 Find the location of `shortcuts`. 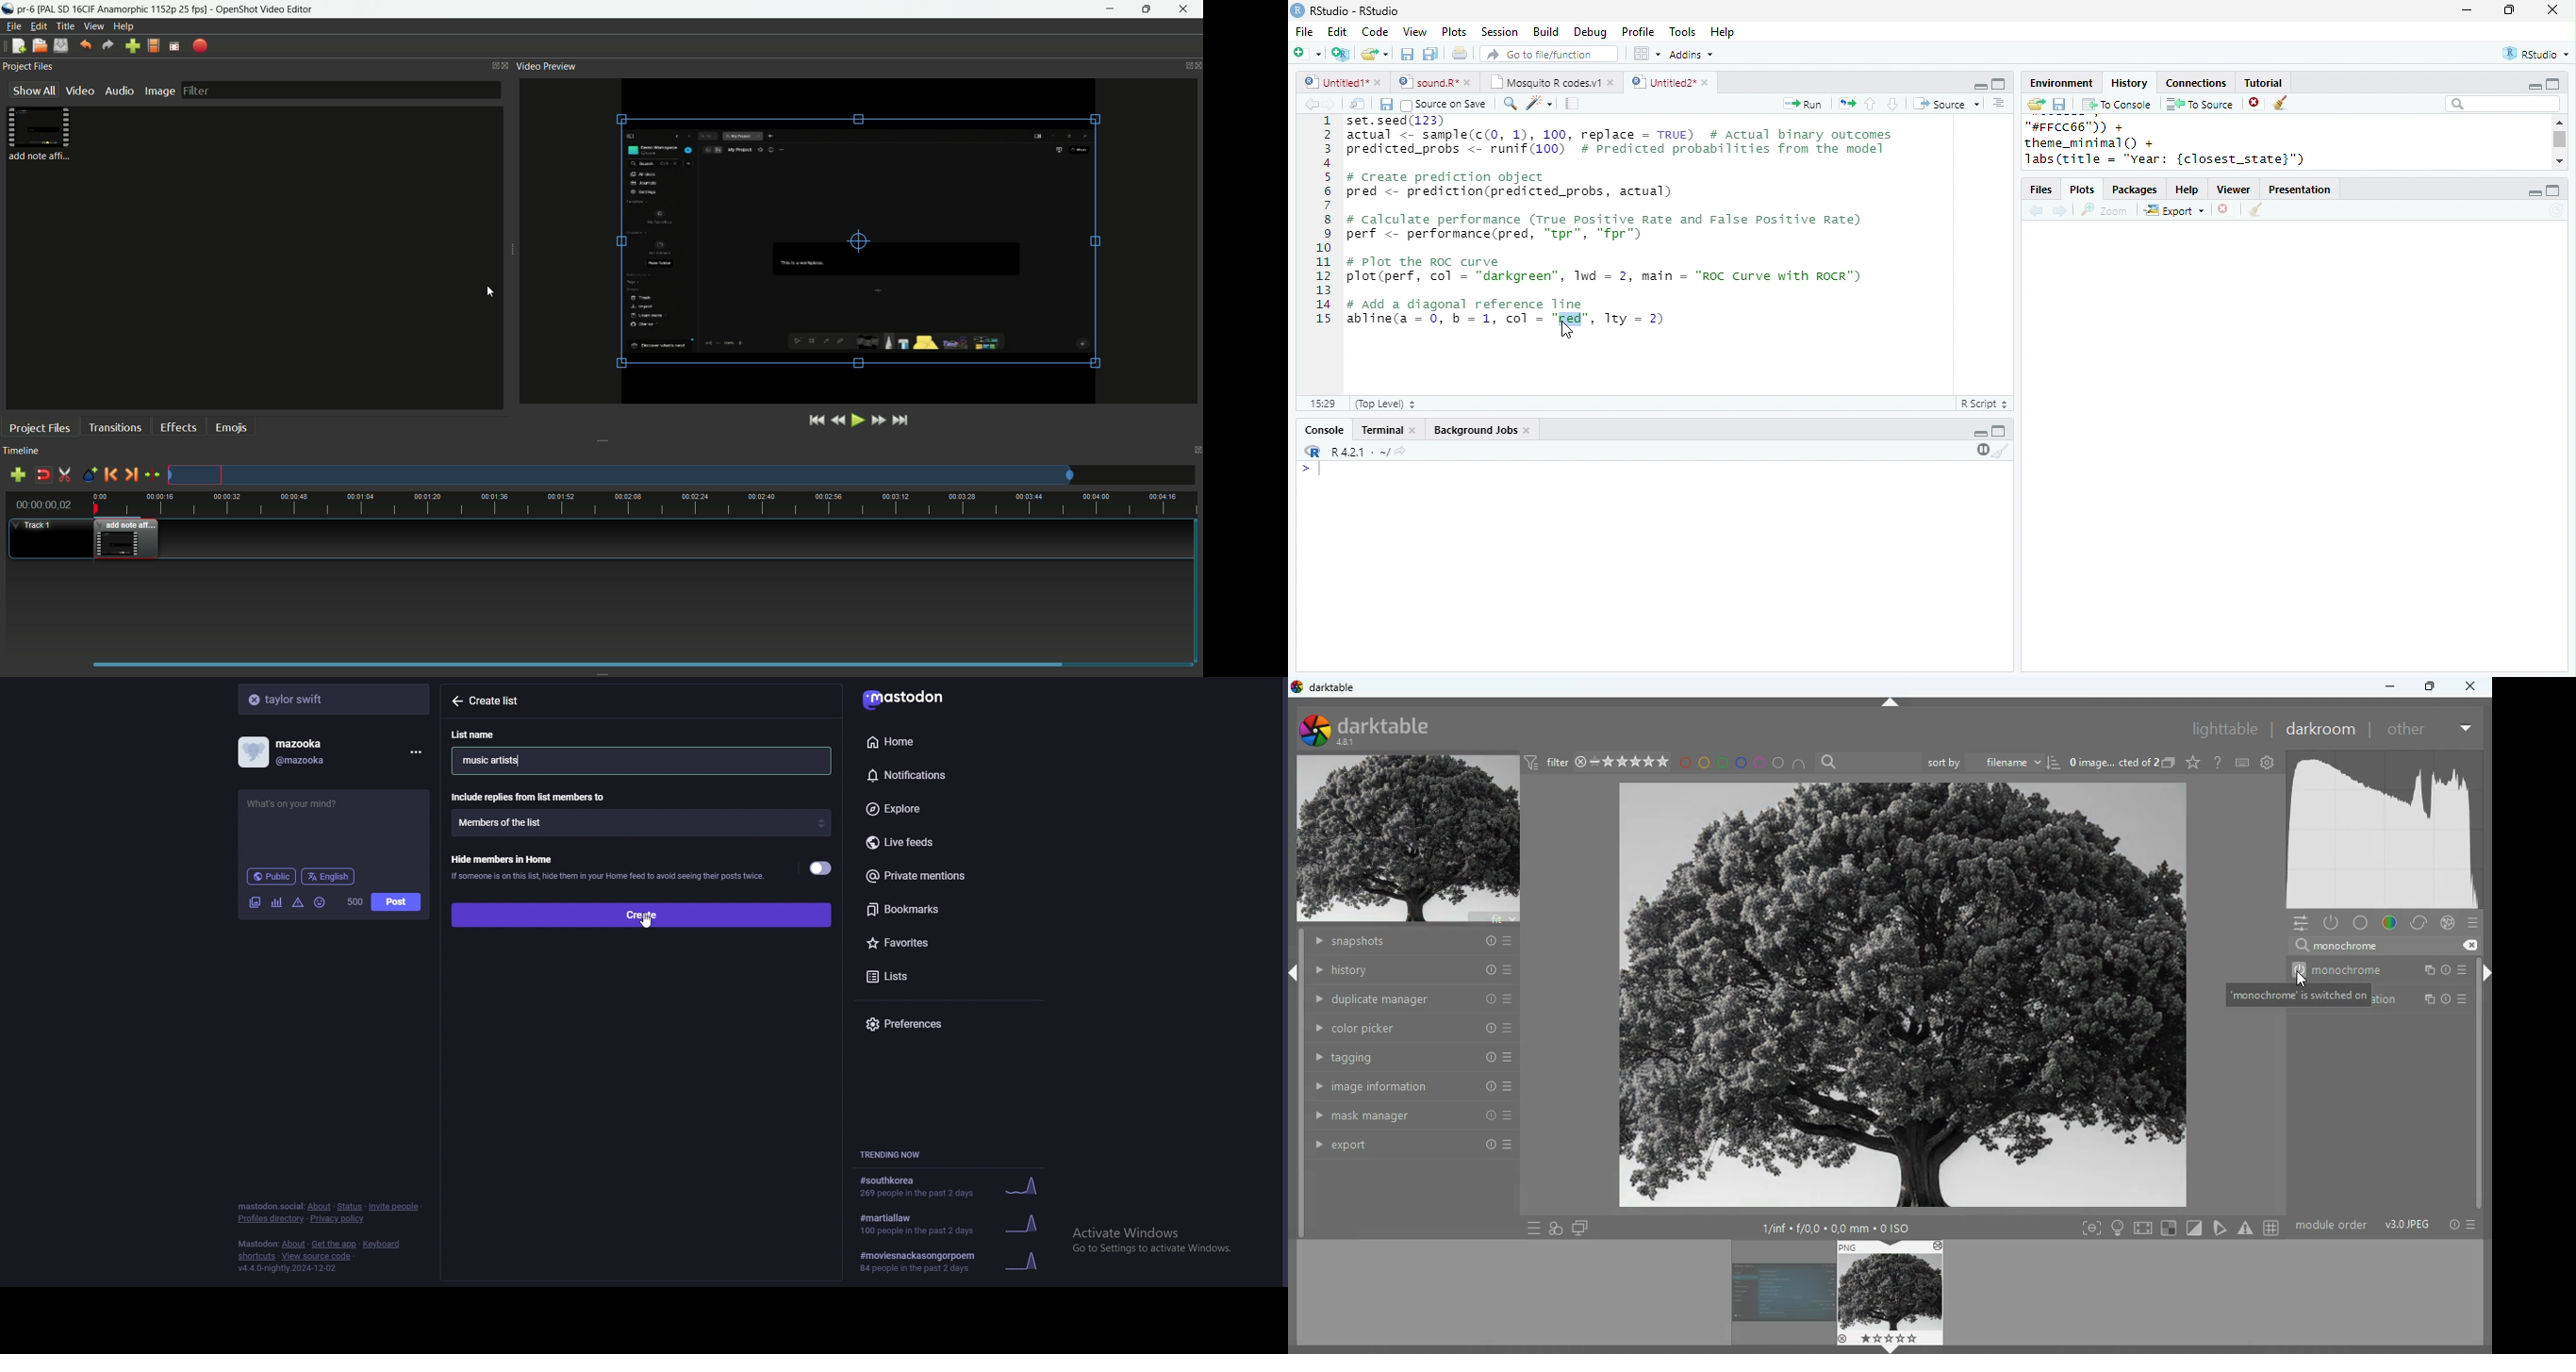

shortcuts is located at coordinates (257, 1258).